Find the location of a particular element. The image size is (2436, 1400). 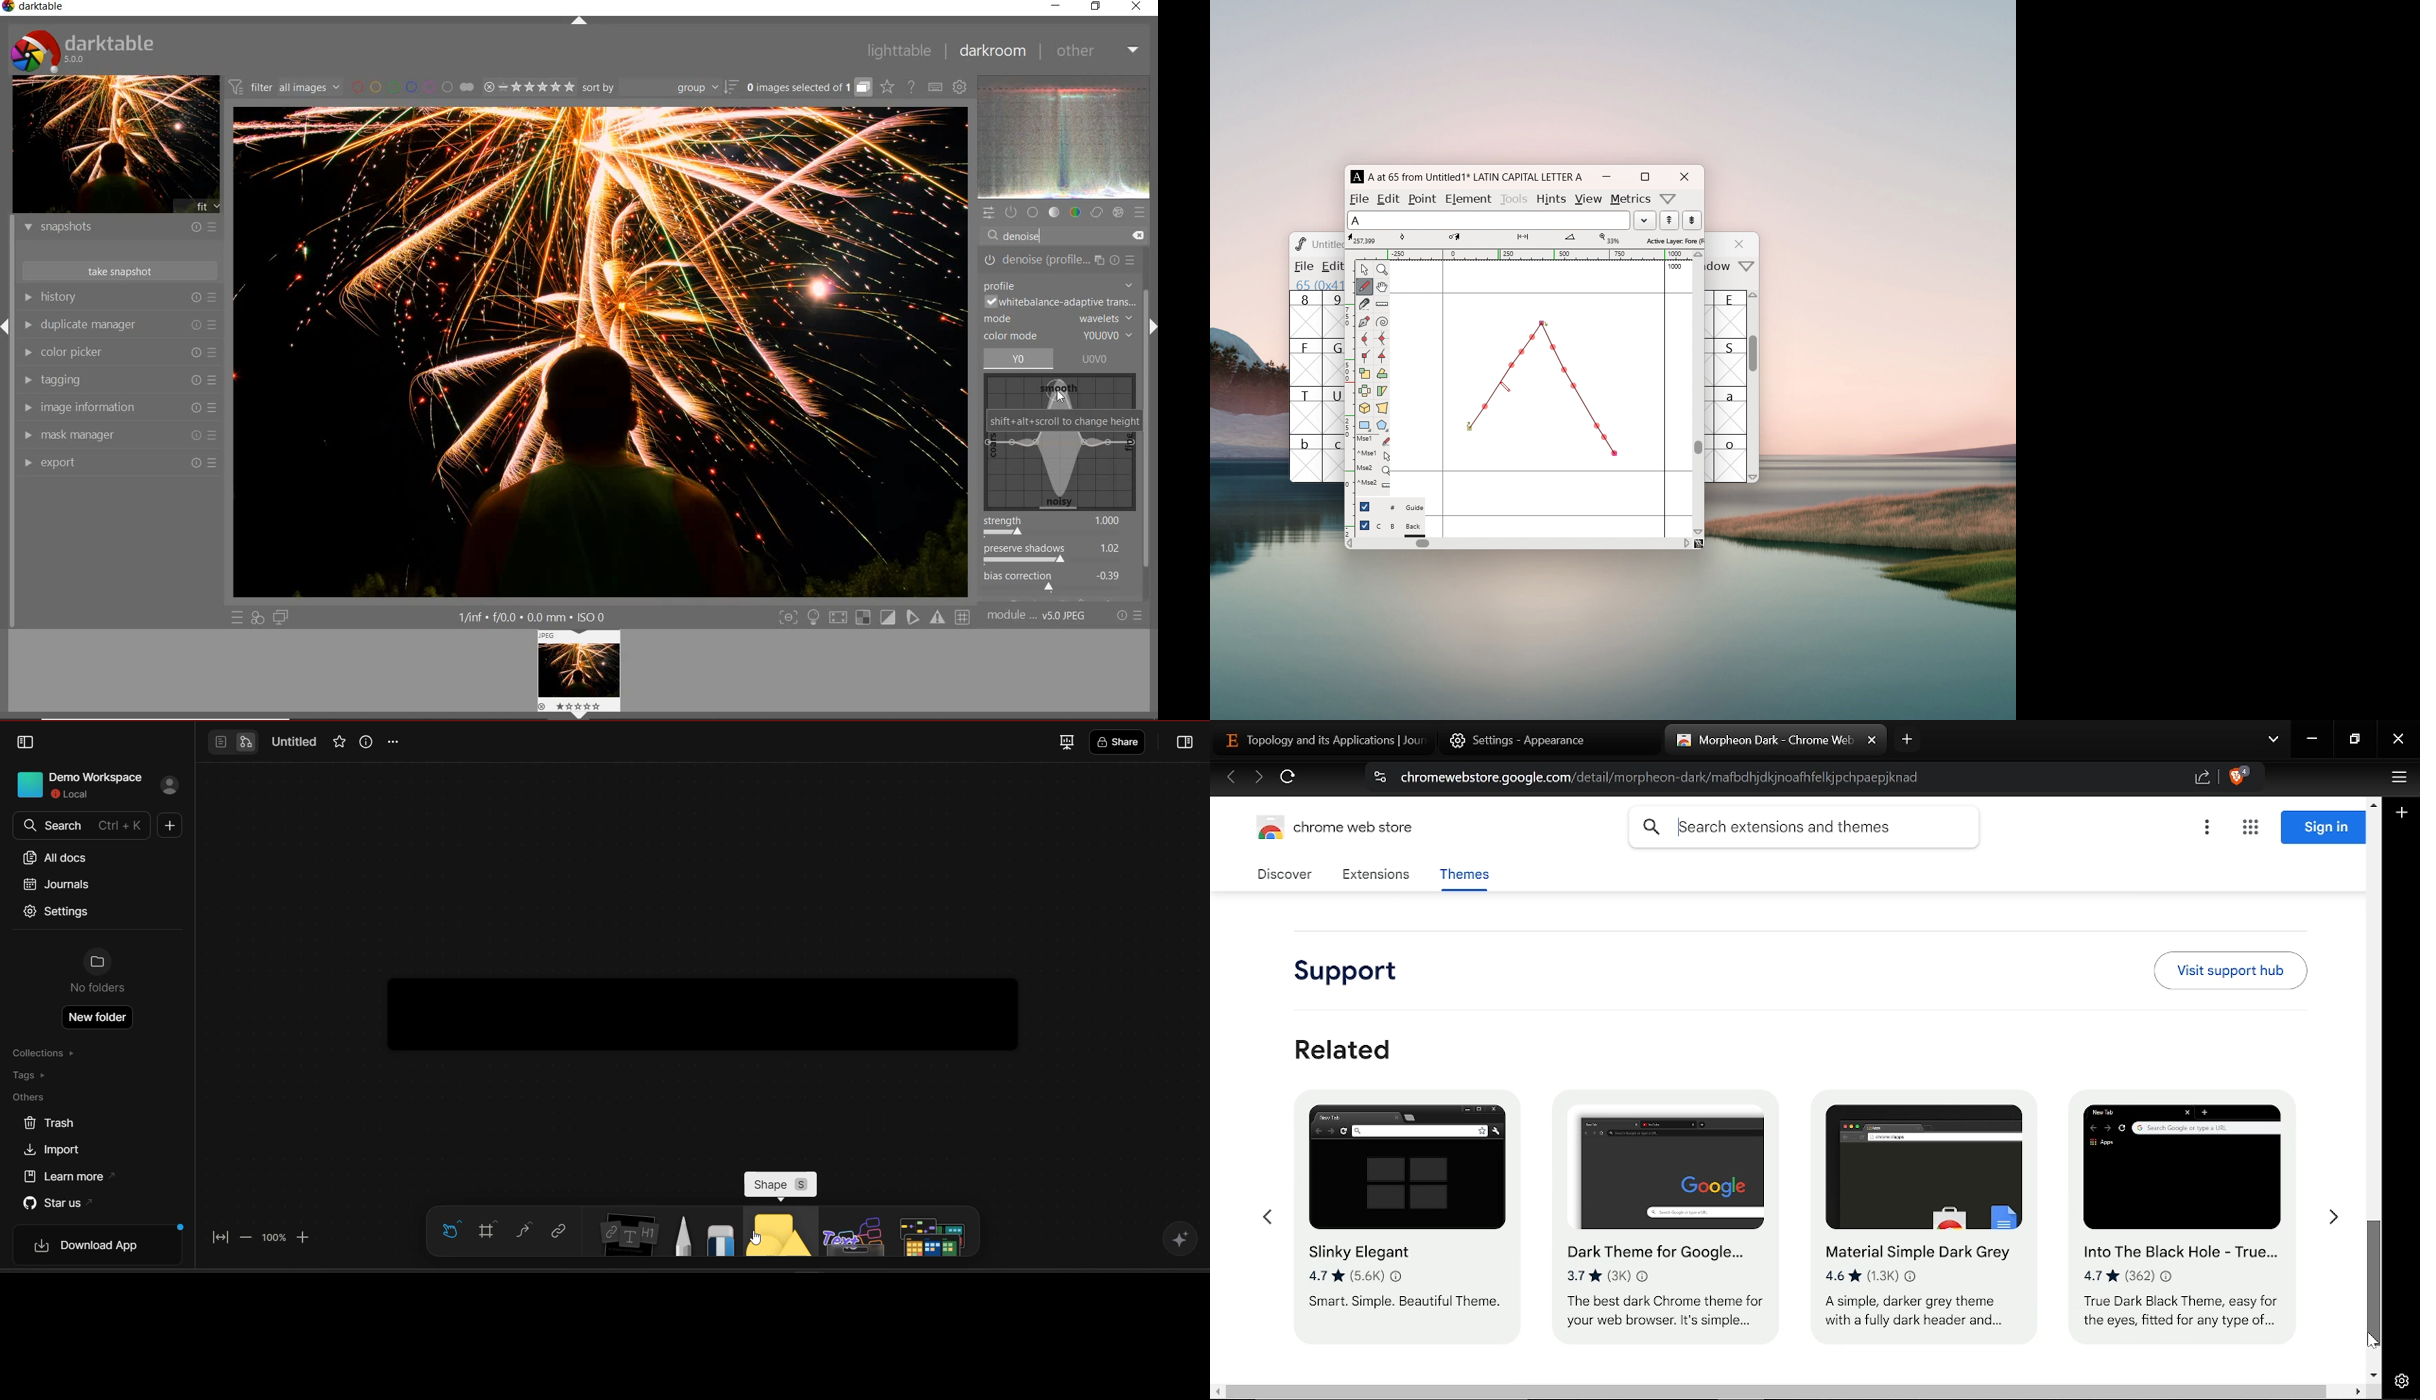

cursor is located at coordinates (1061, 393).